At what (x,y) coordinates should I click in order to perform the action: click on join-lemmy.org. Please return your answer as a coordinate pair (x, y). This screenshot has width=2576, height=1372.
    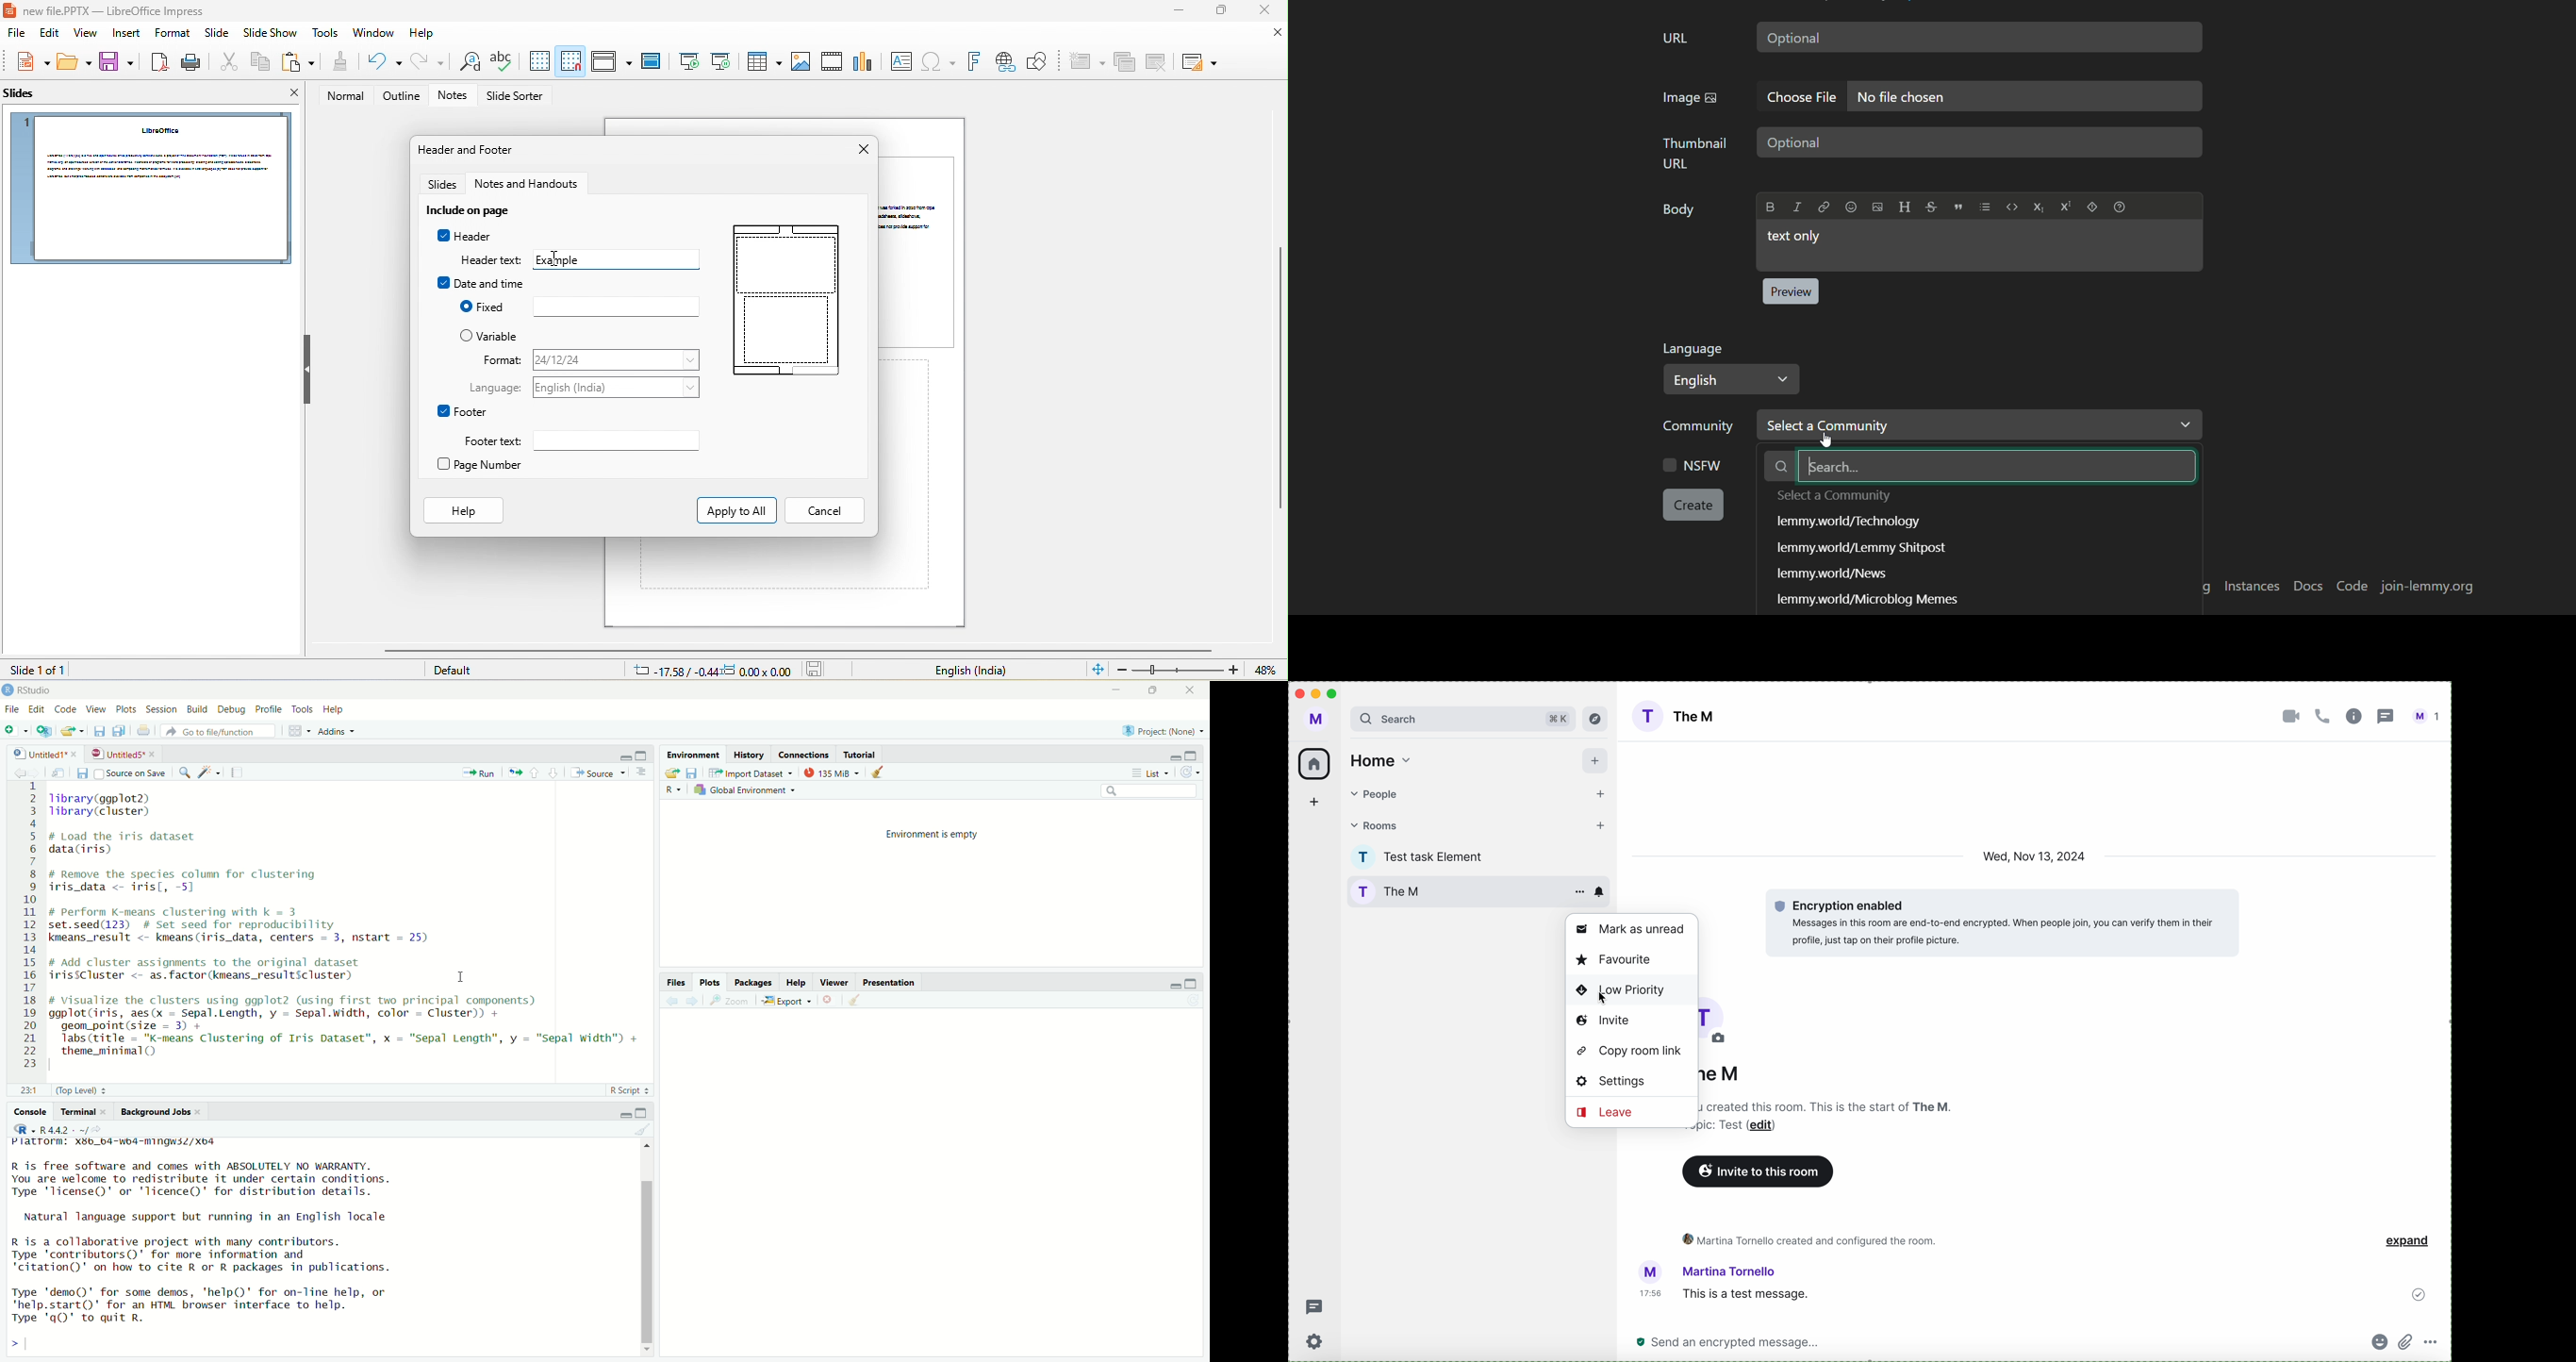
    Looking at the image, I should click on (2427, 587).